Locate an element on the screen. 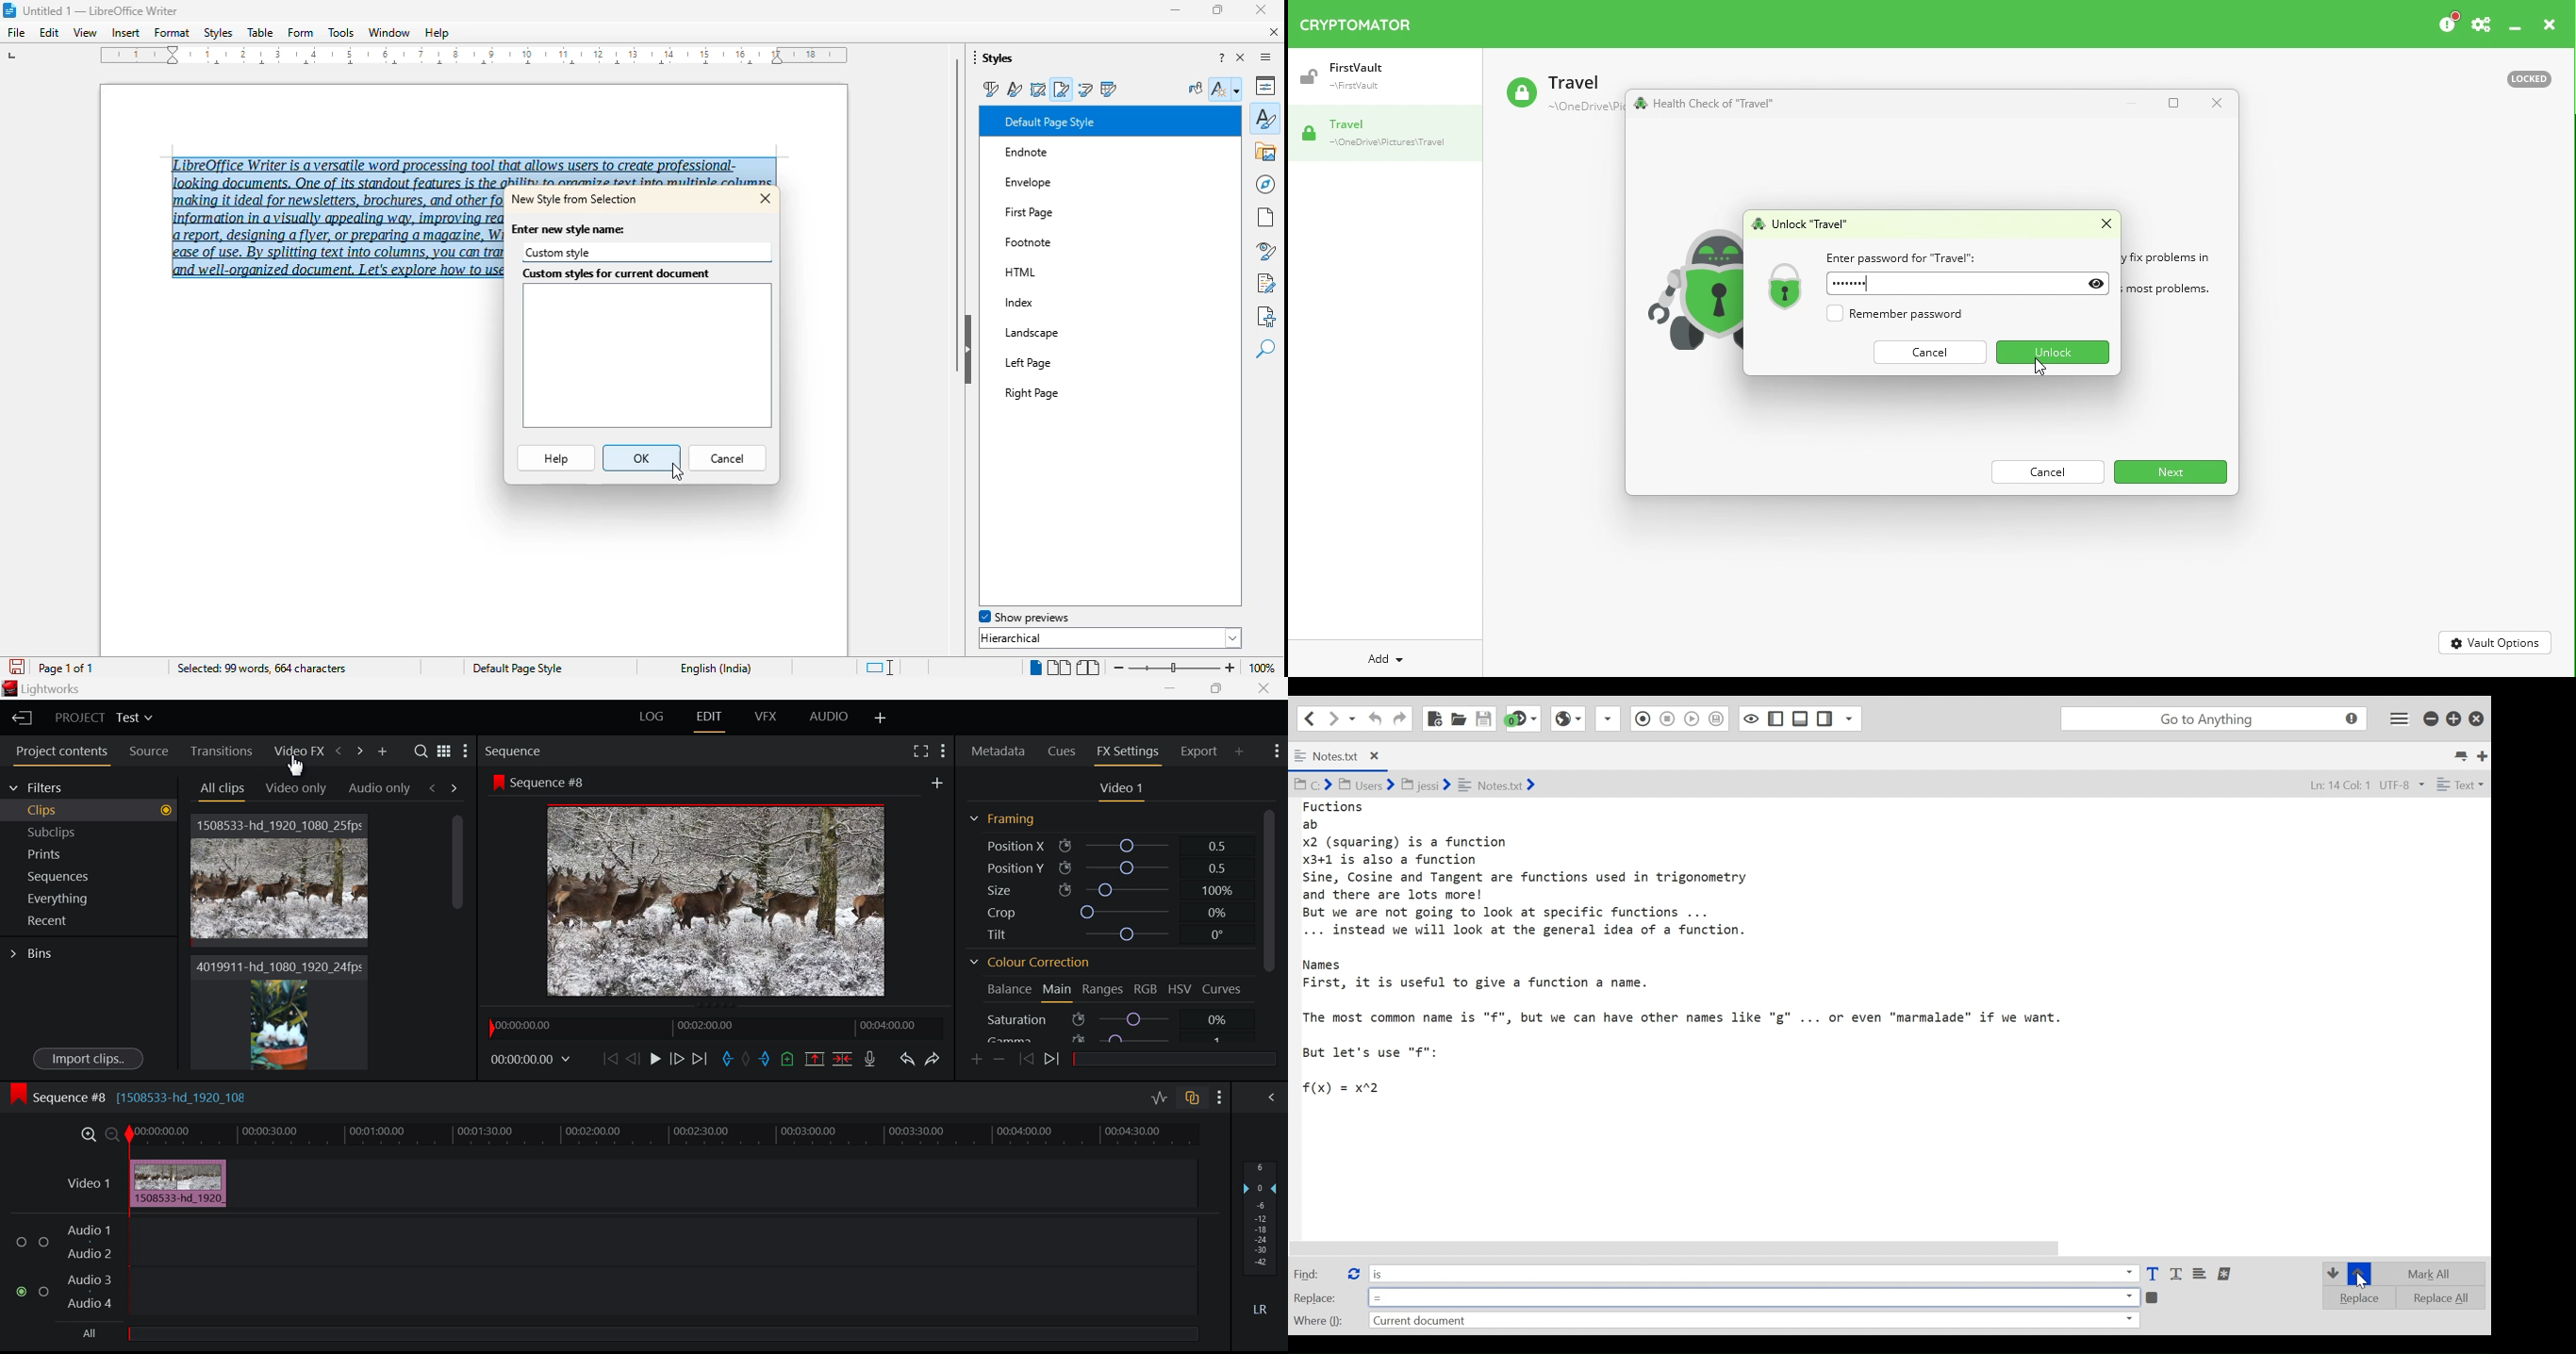  RGB is located at coordinates (1146, 990).